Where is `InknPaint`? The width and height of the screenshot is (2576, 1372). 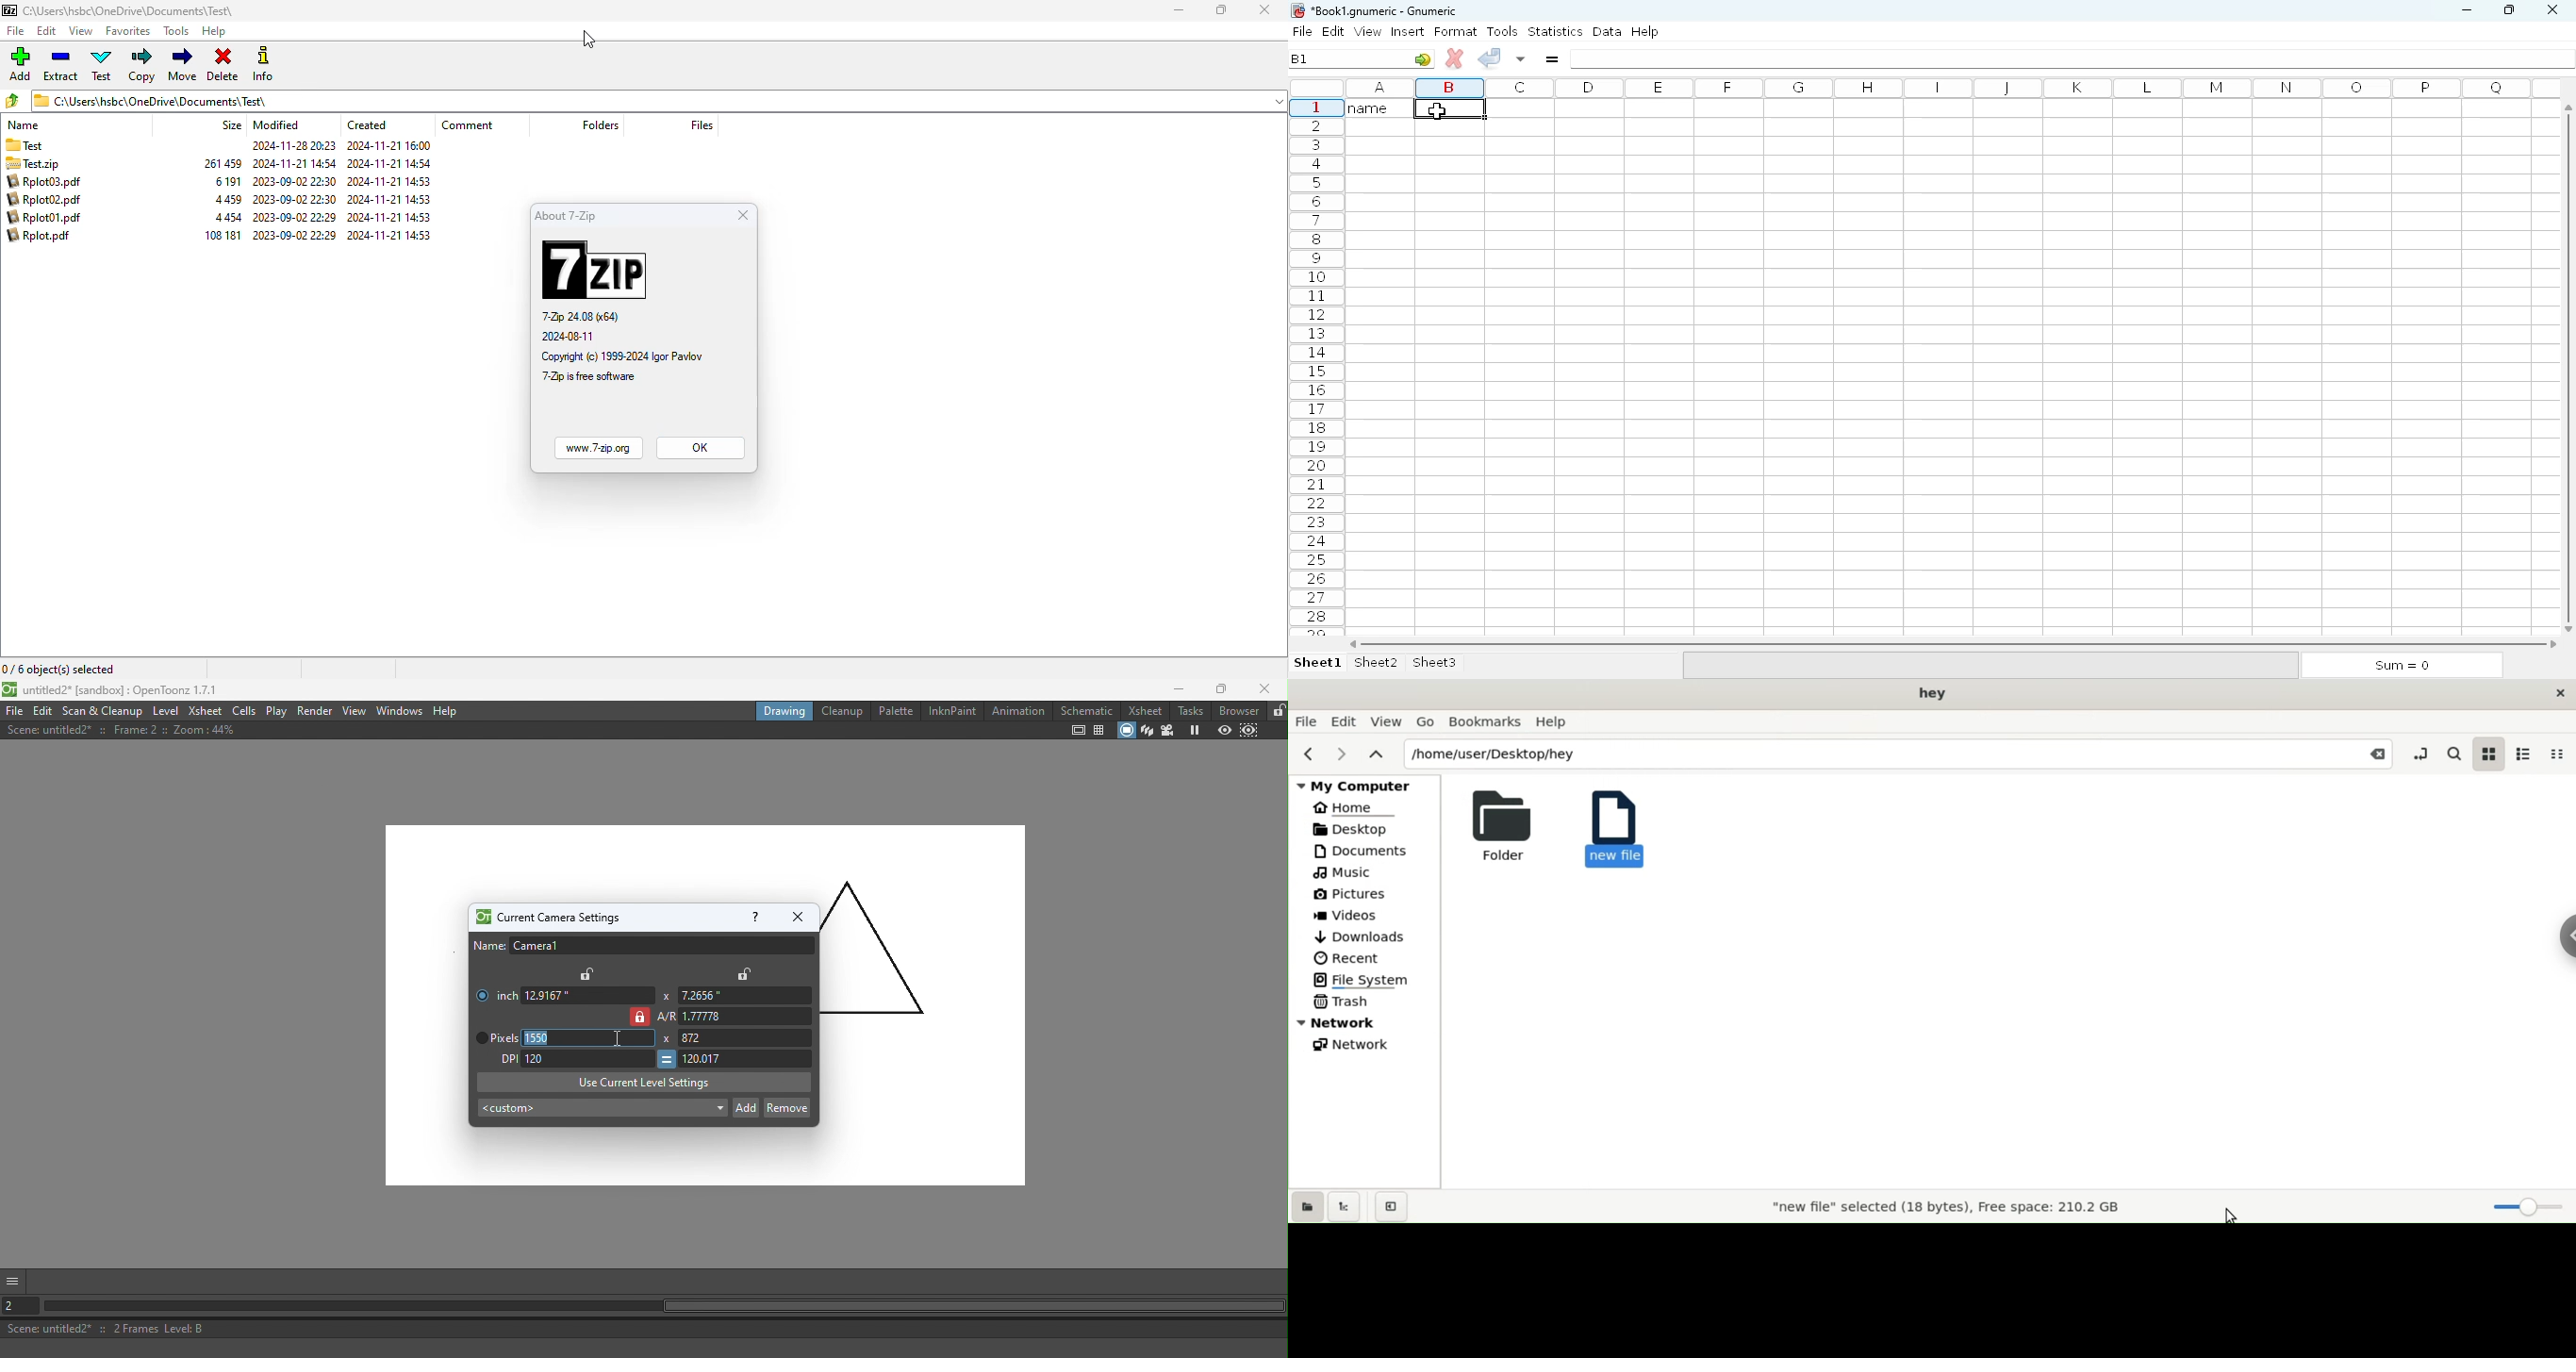 InknPaint is located at coordinates (953, 711).